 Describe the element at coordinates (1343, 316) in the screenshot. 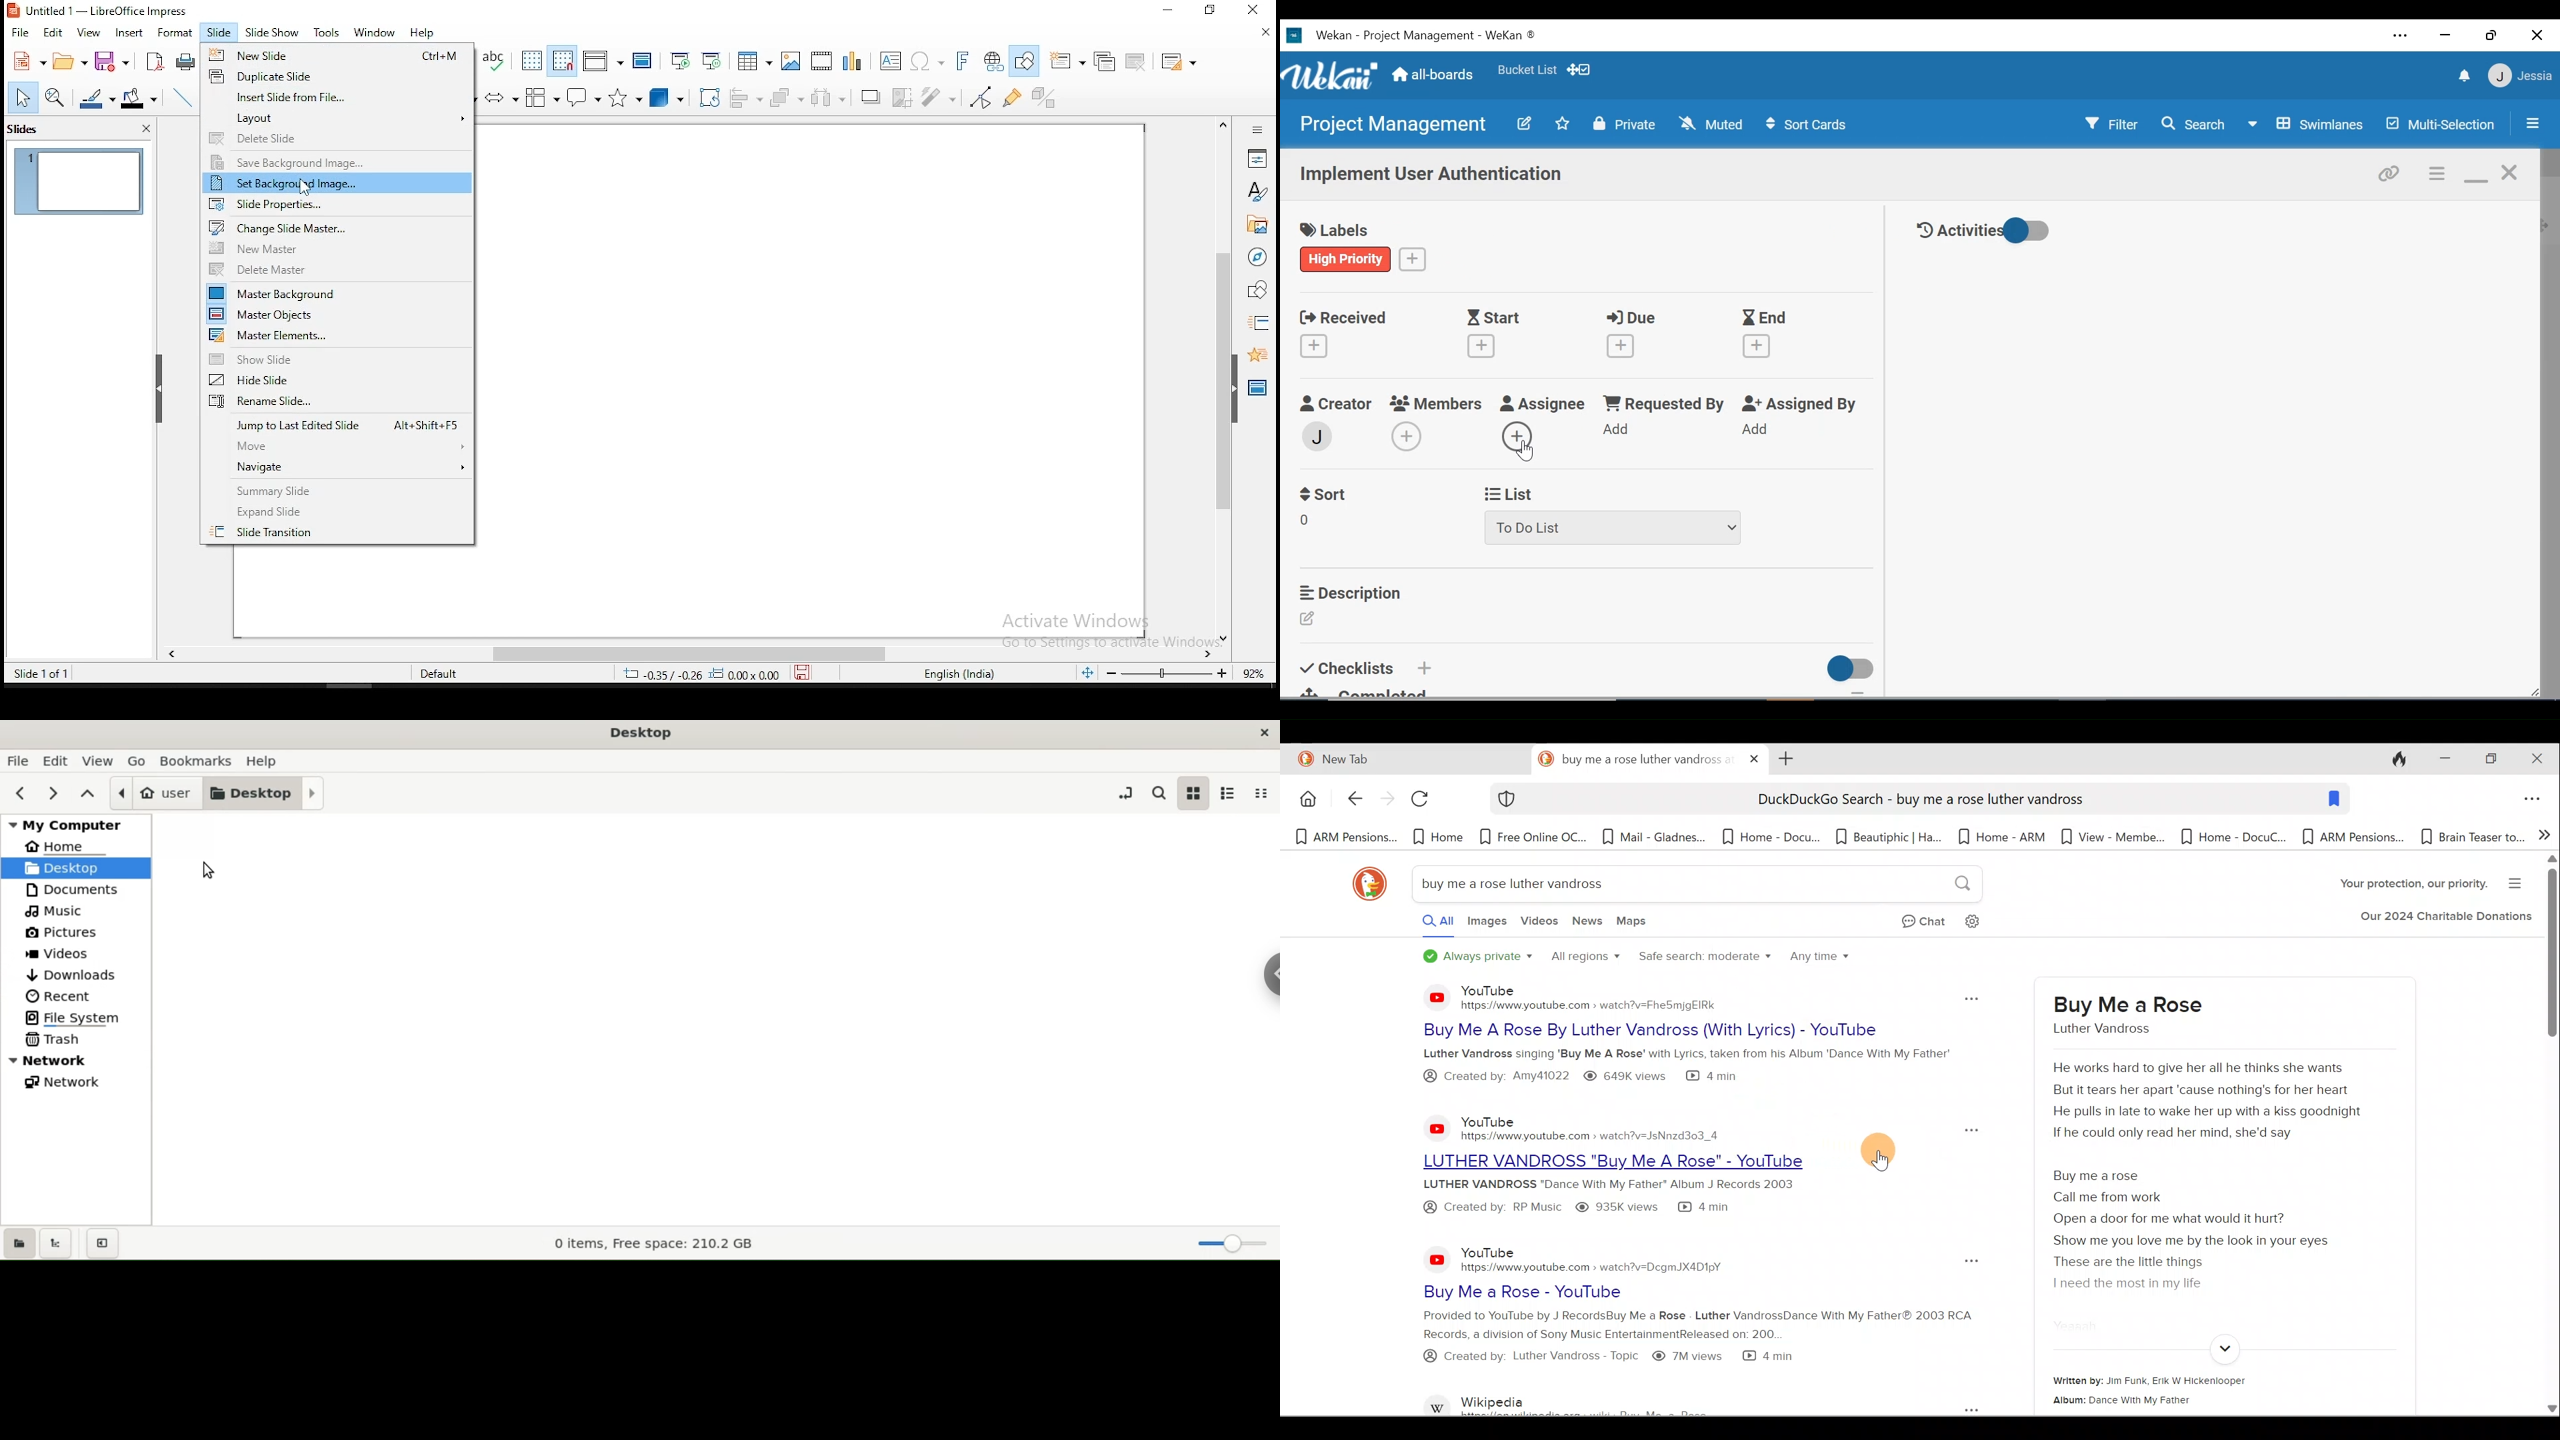

I see `Received Date` at that location.